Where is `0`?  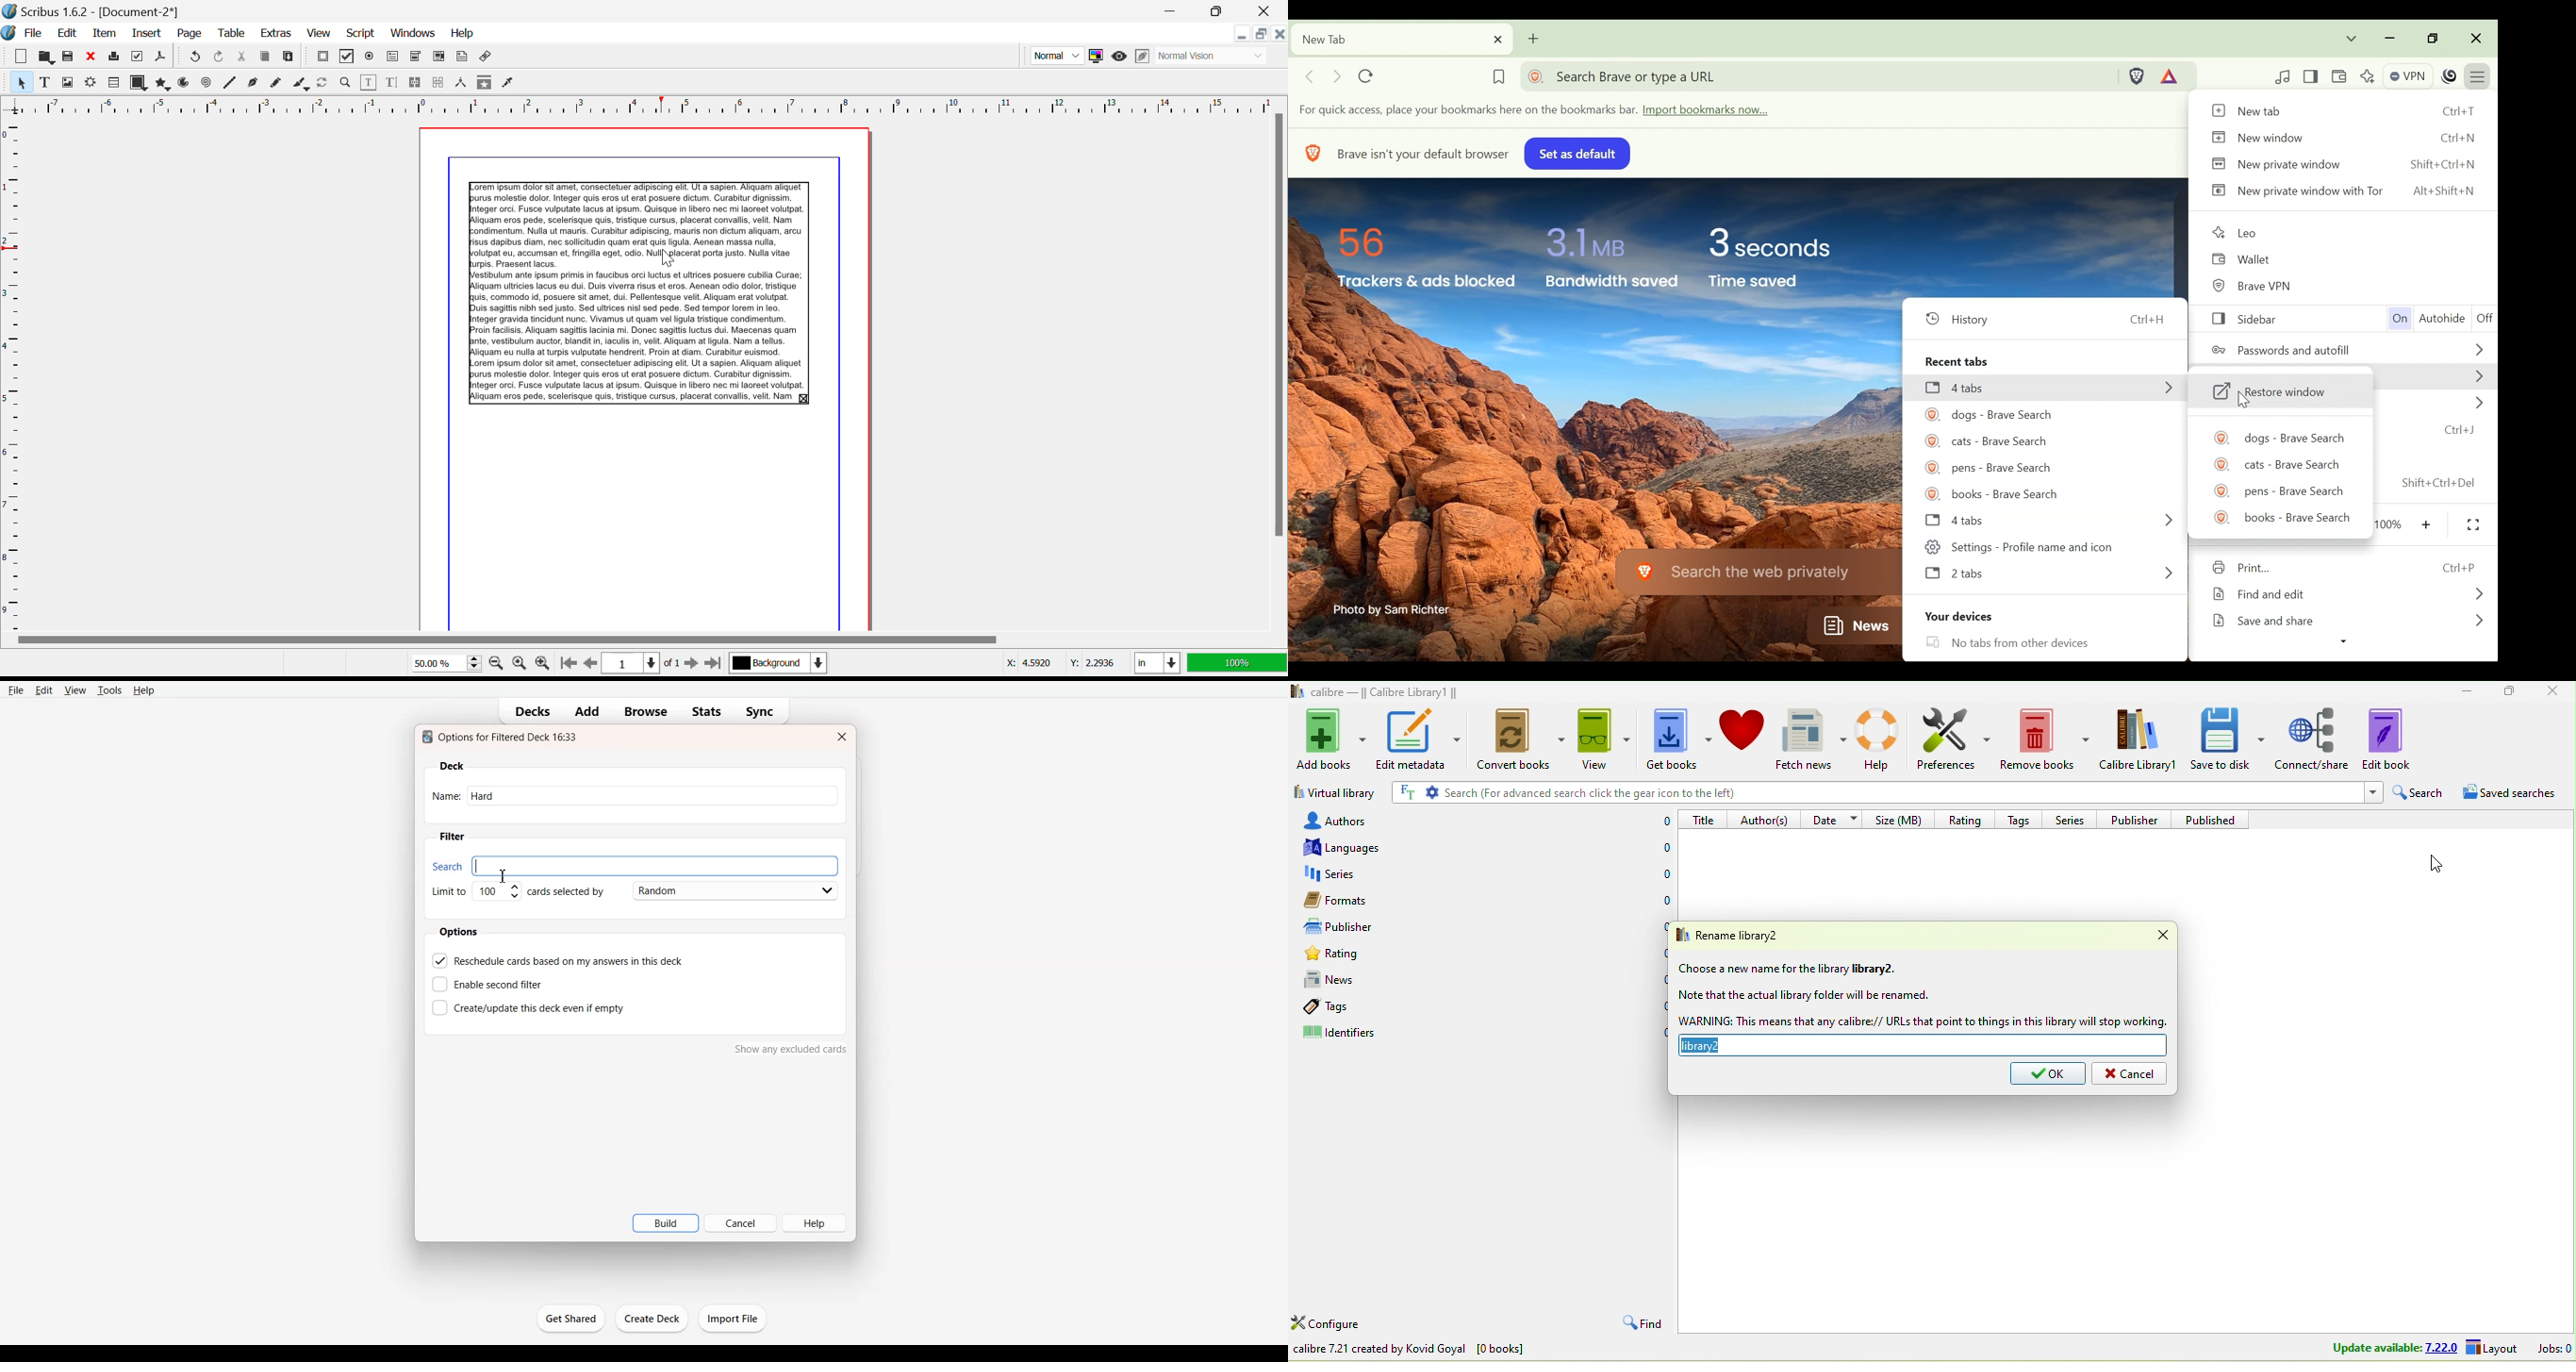
0 is located at coordinates (1659, 924).